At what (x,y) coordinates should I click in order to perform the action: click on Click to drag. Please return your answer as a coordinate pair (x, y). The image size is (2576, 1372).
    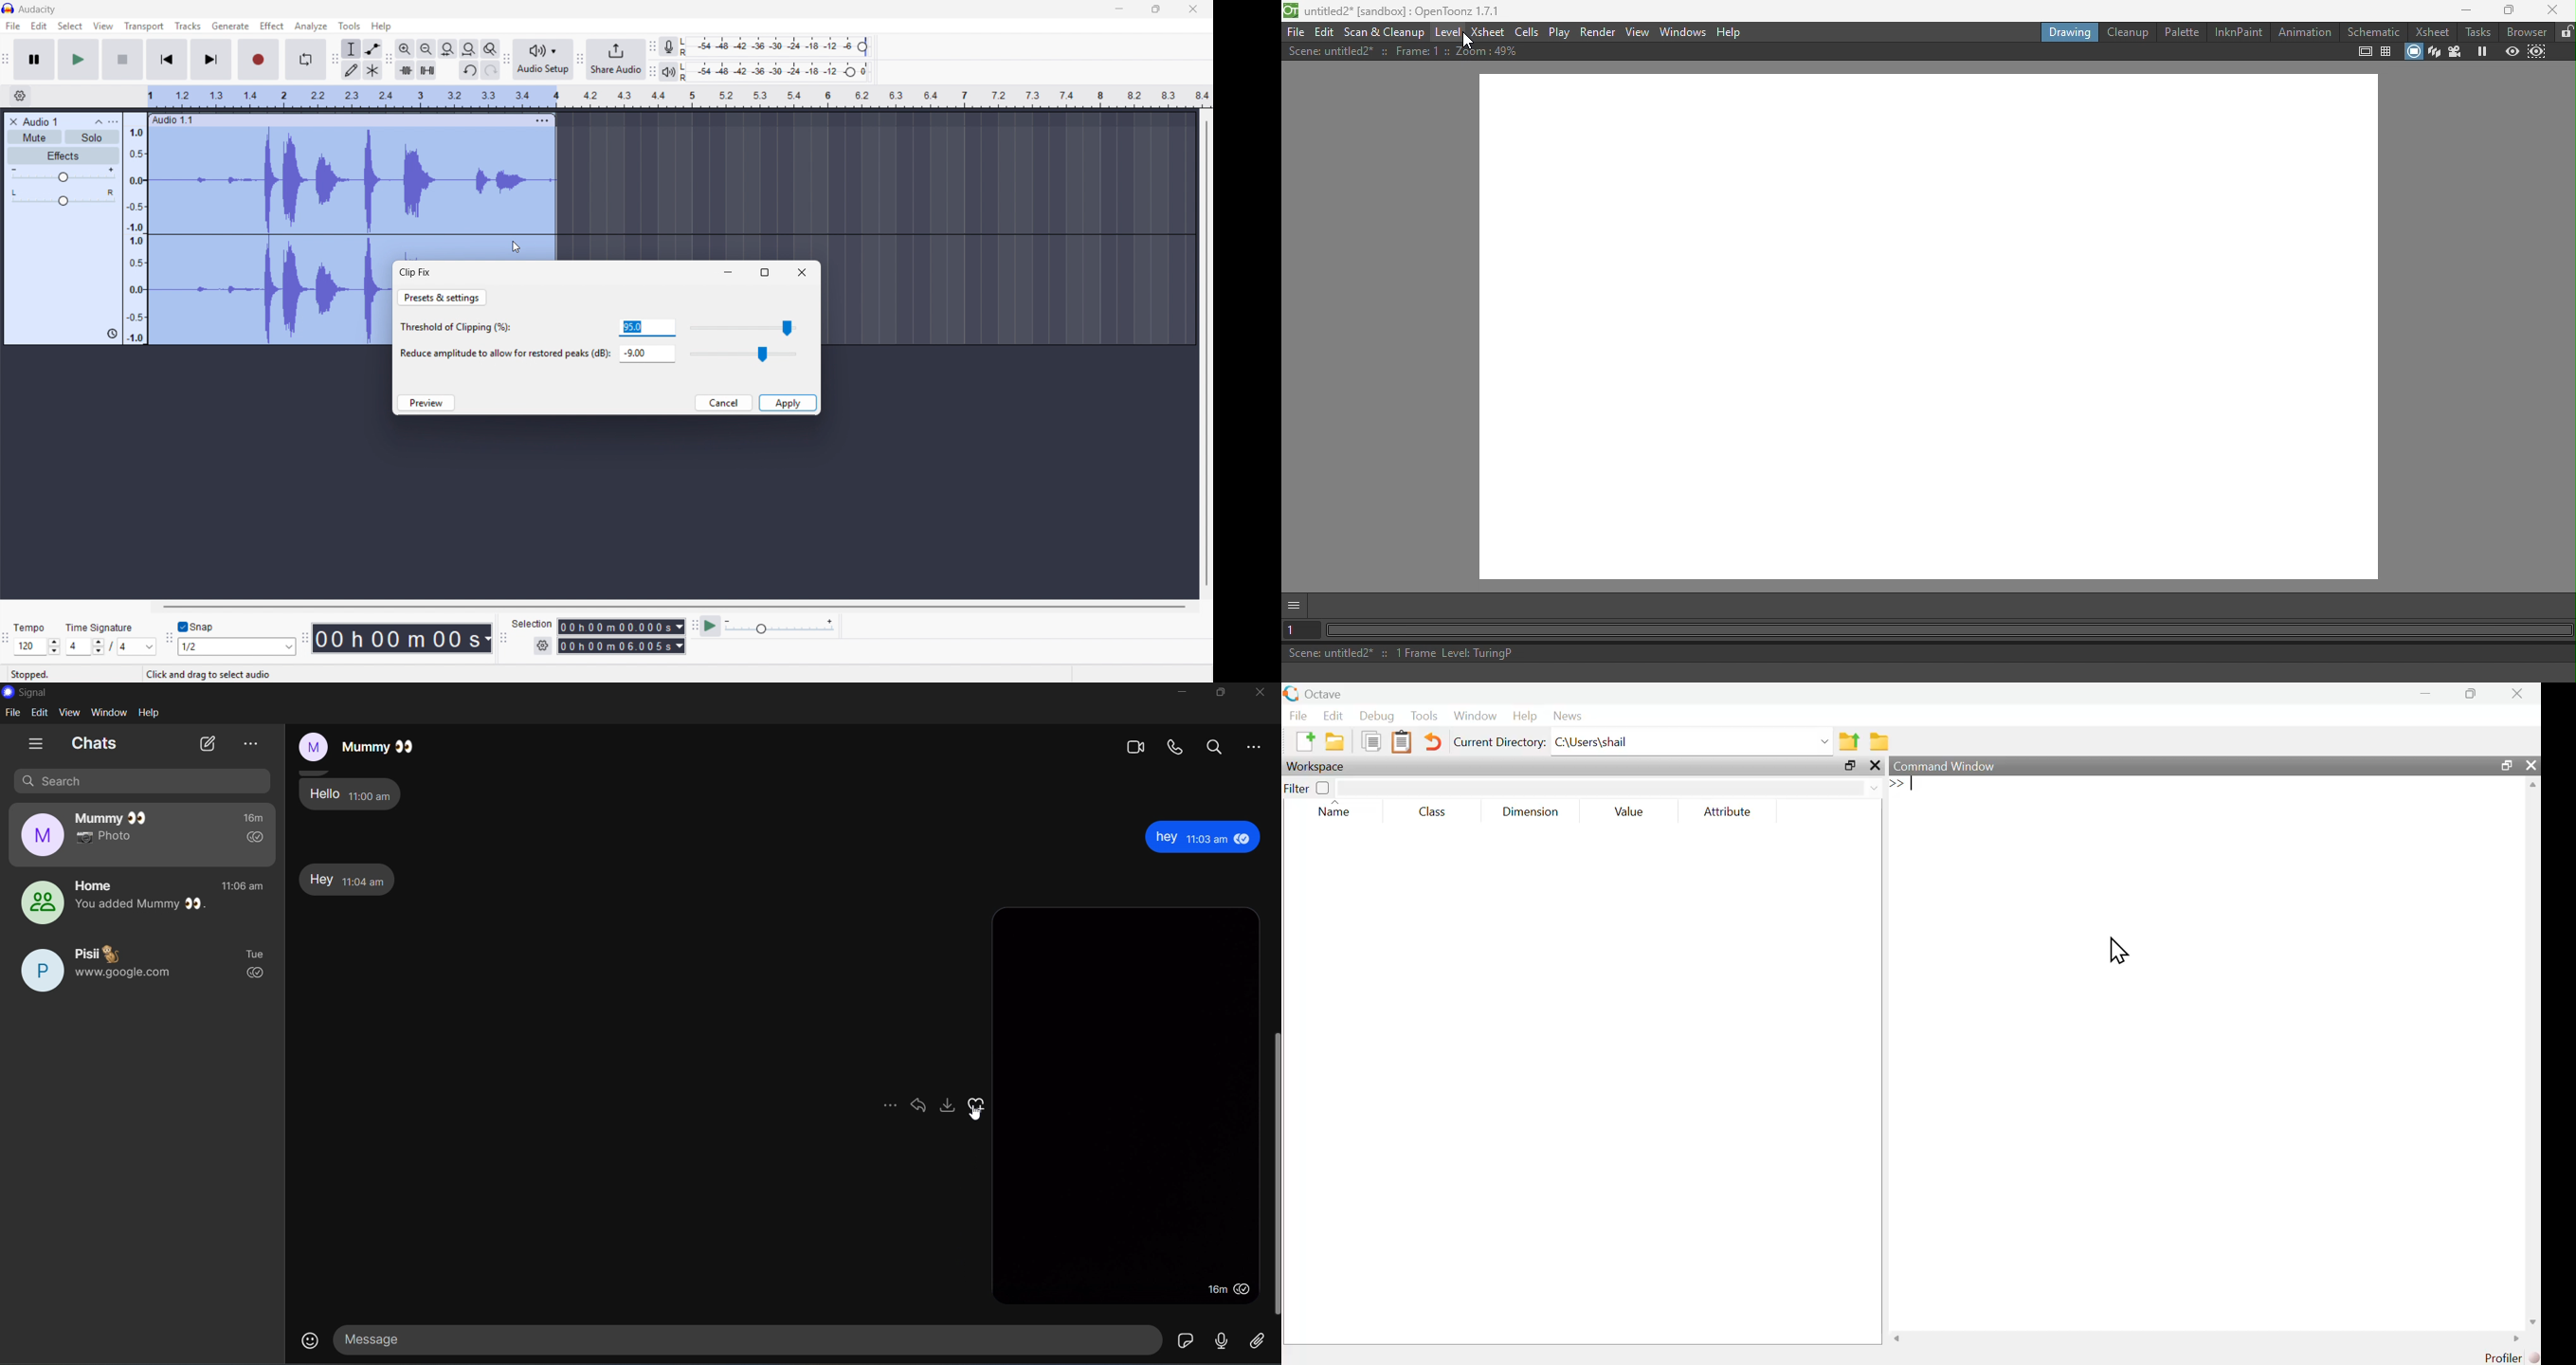
    Looking at the image, I should click on (339, 119).